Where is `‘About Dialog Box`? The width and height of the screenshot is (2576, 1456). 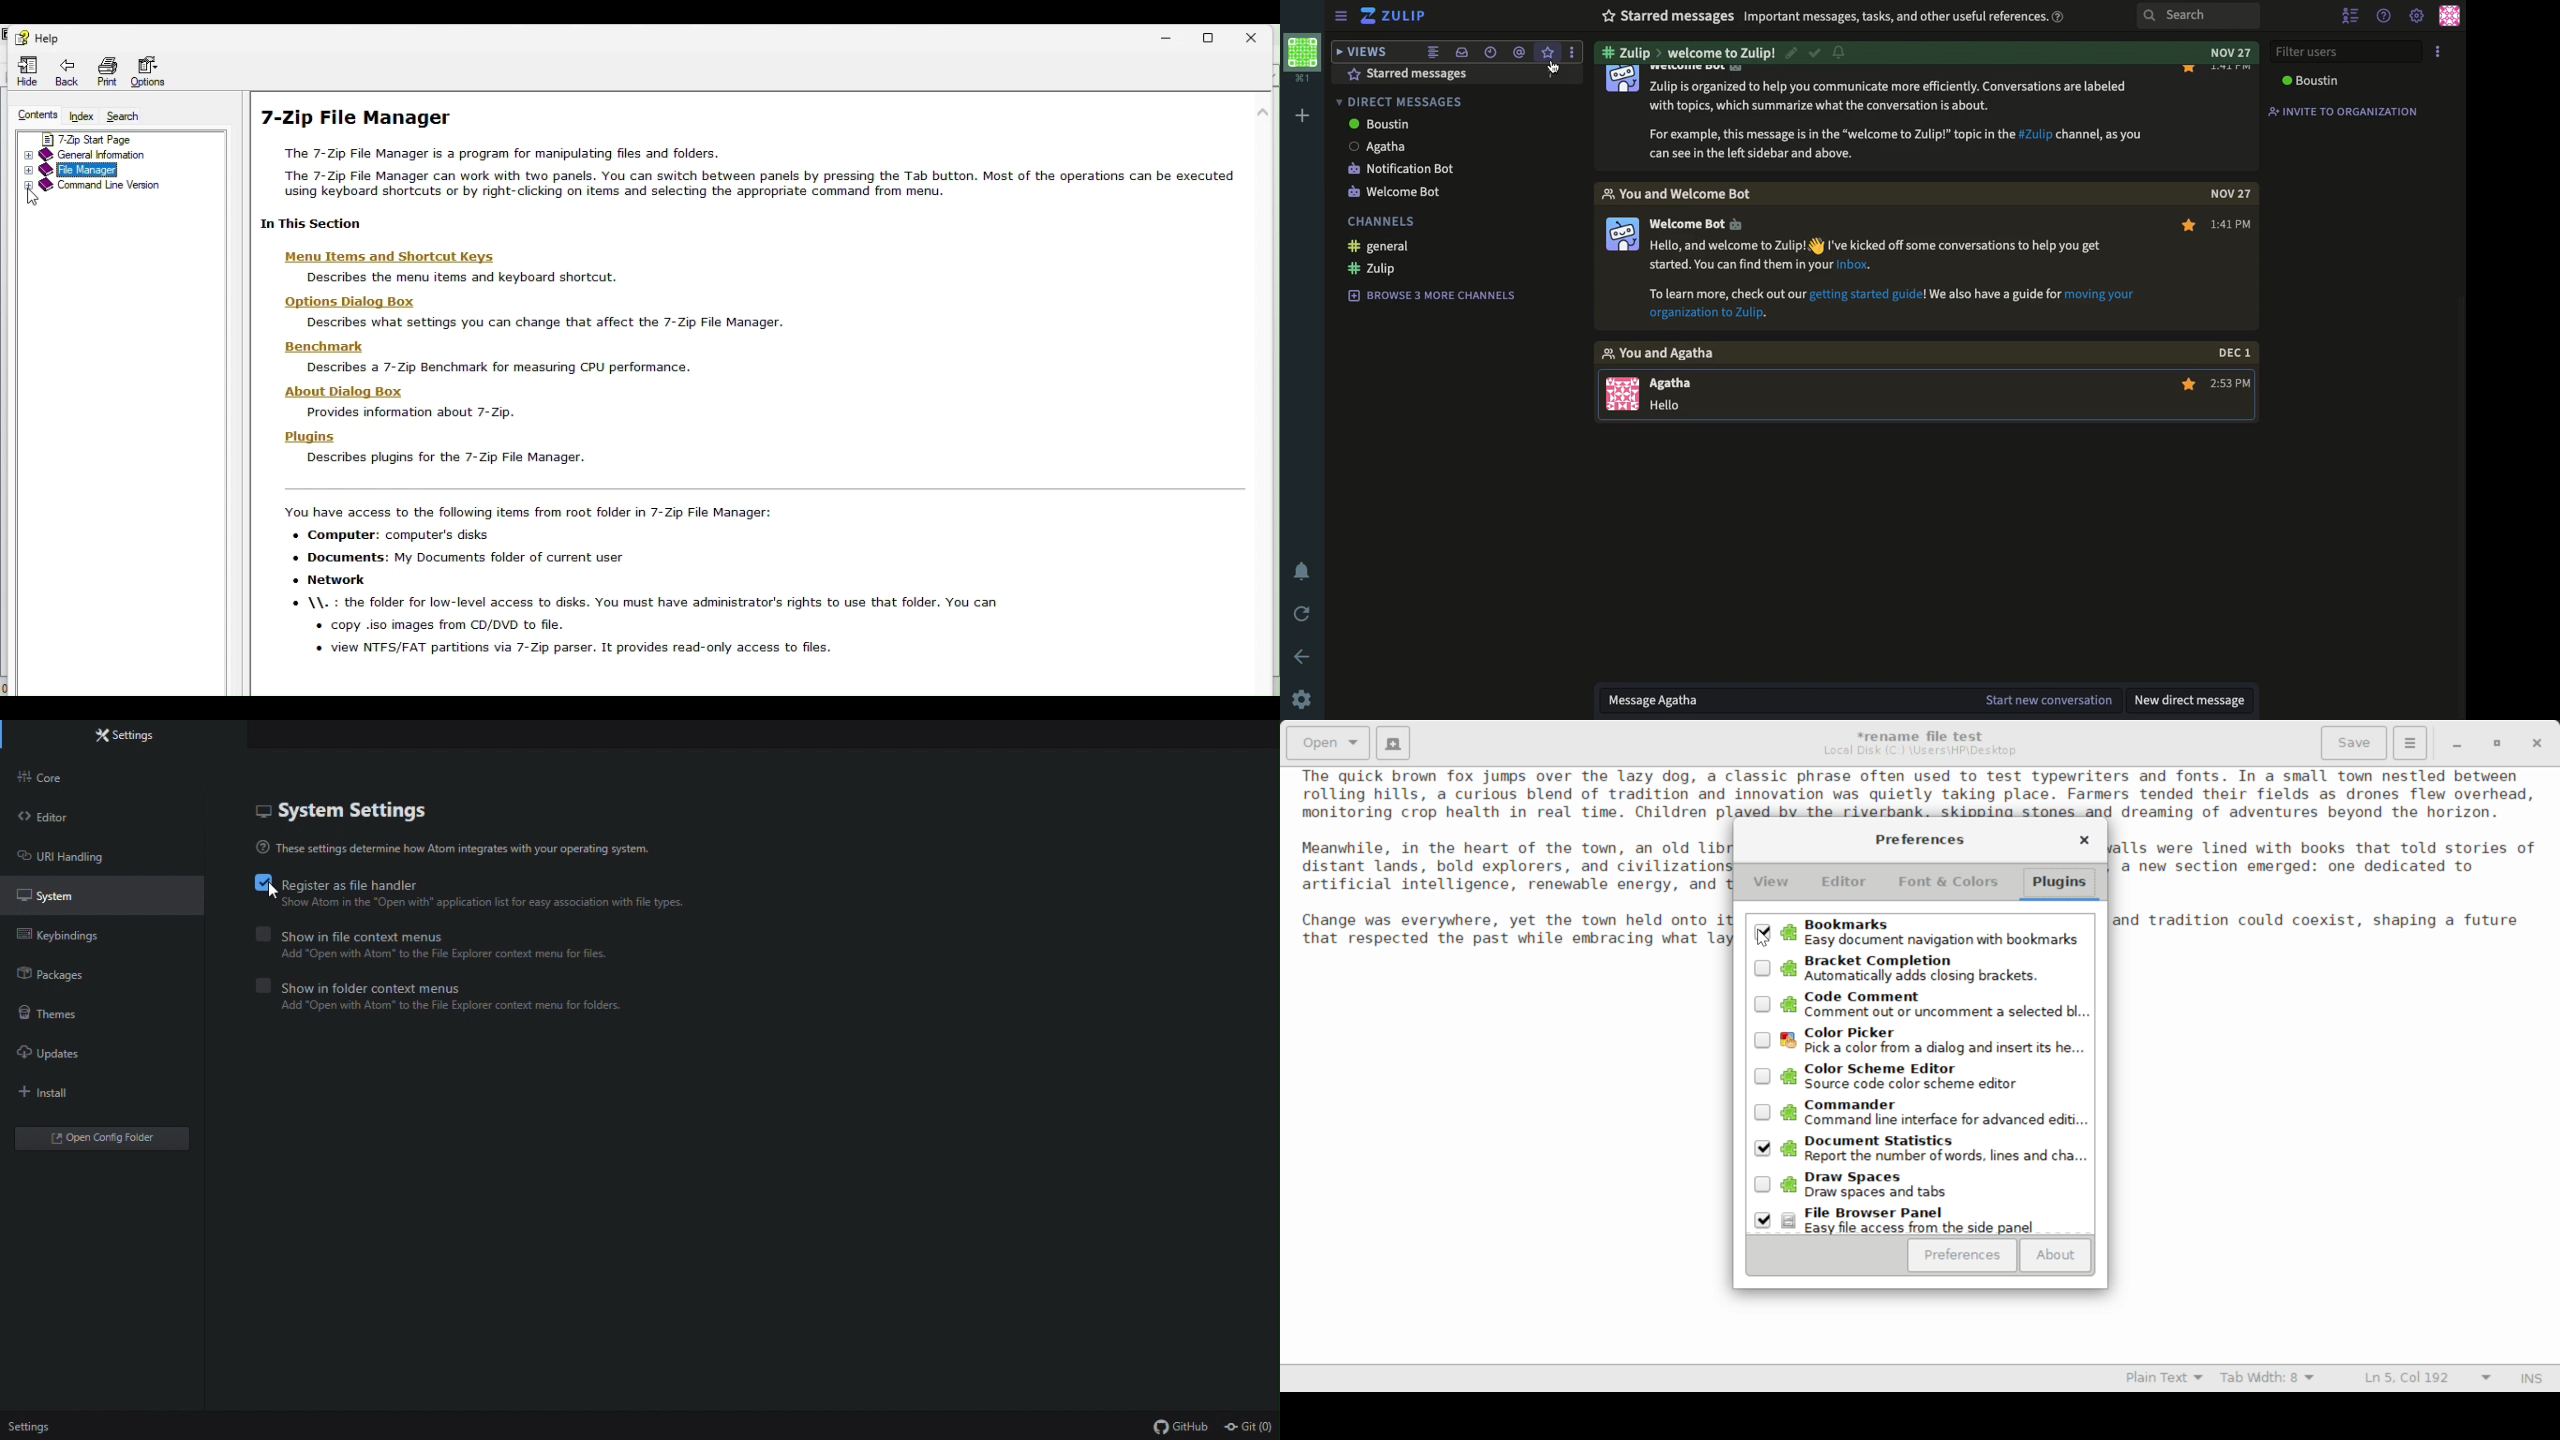 ‘About Dialog Box is located at coordinates (335, 389).